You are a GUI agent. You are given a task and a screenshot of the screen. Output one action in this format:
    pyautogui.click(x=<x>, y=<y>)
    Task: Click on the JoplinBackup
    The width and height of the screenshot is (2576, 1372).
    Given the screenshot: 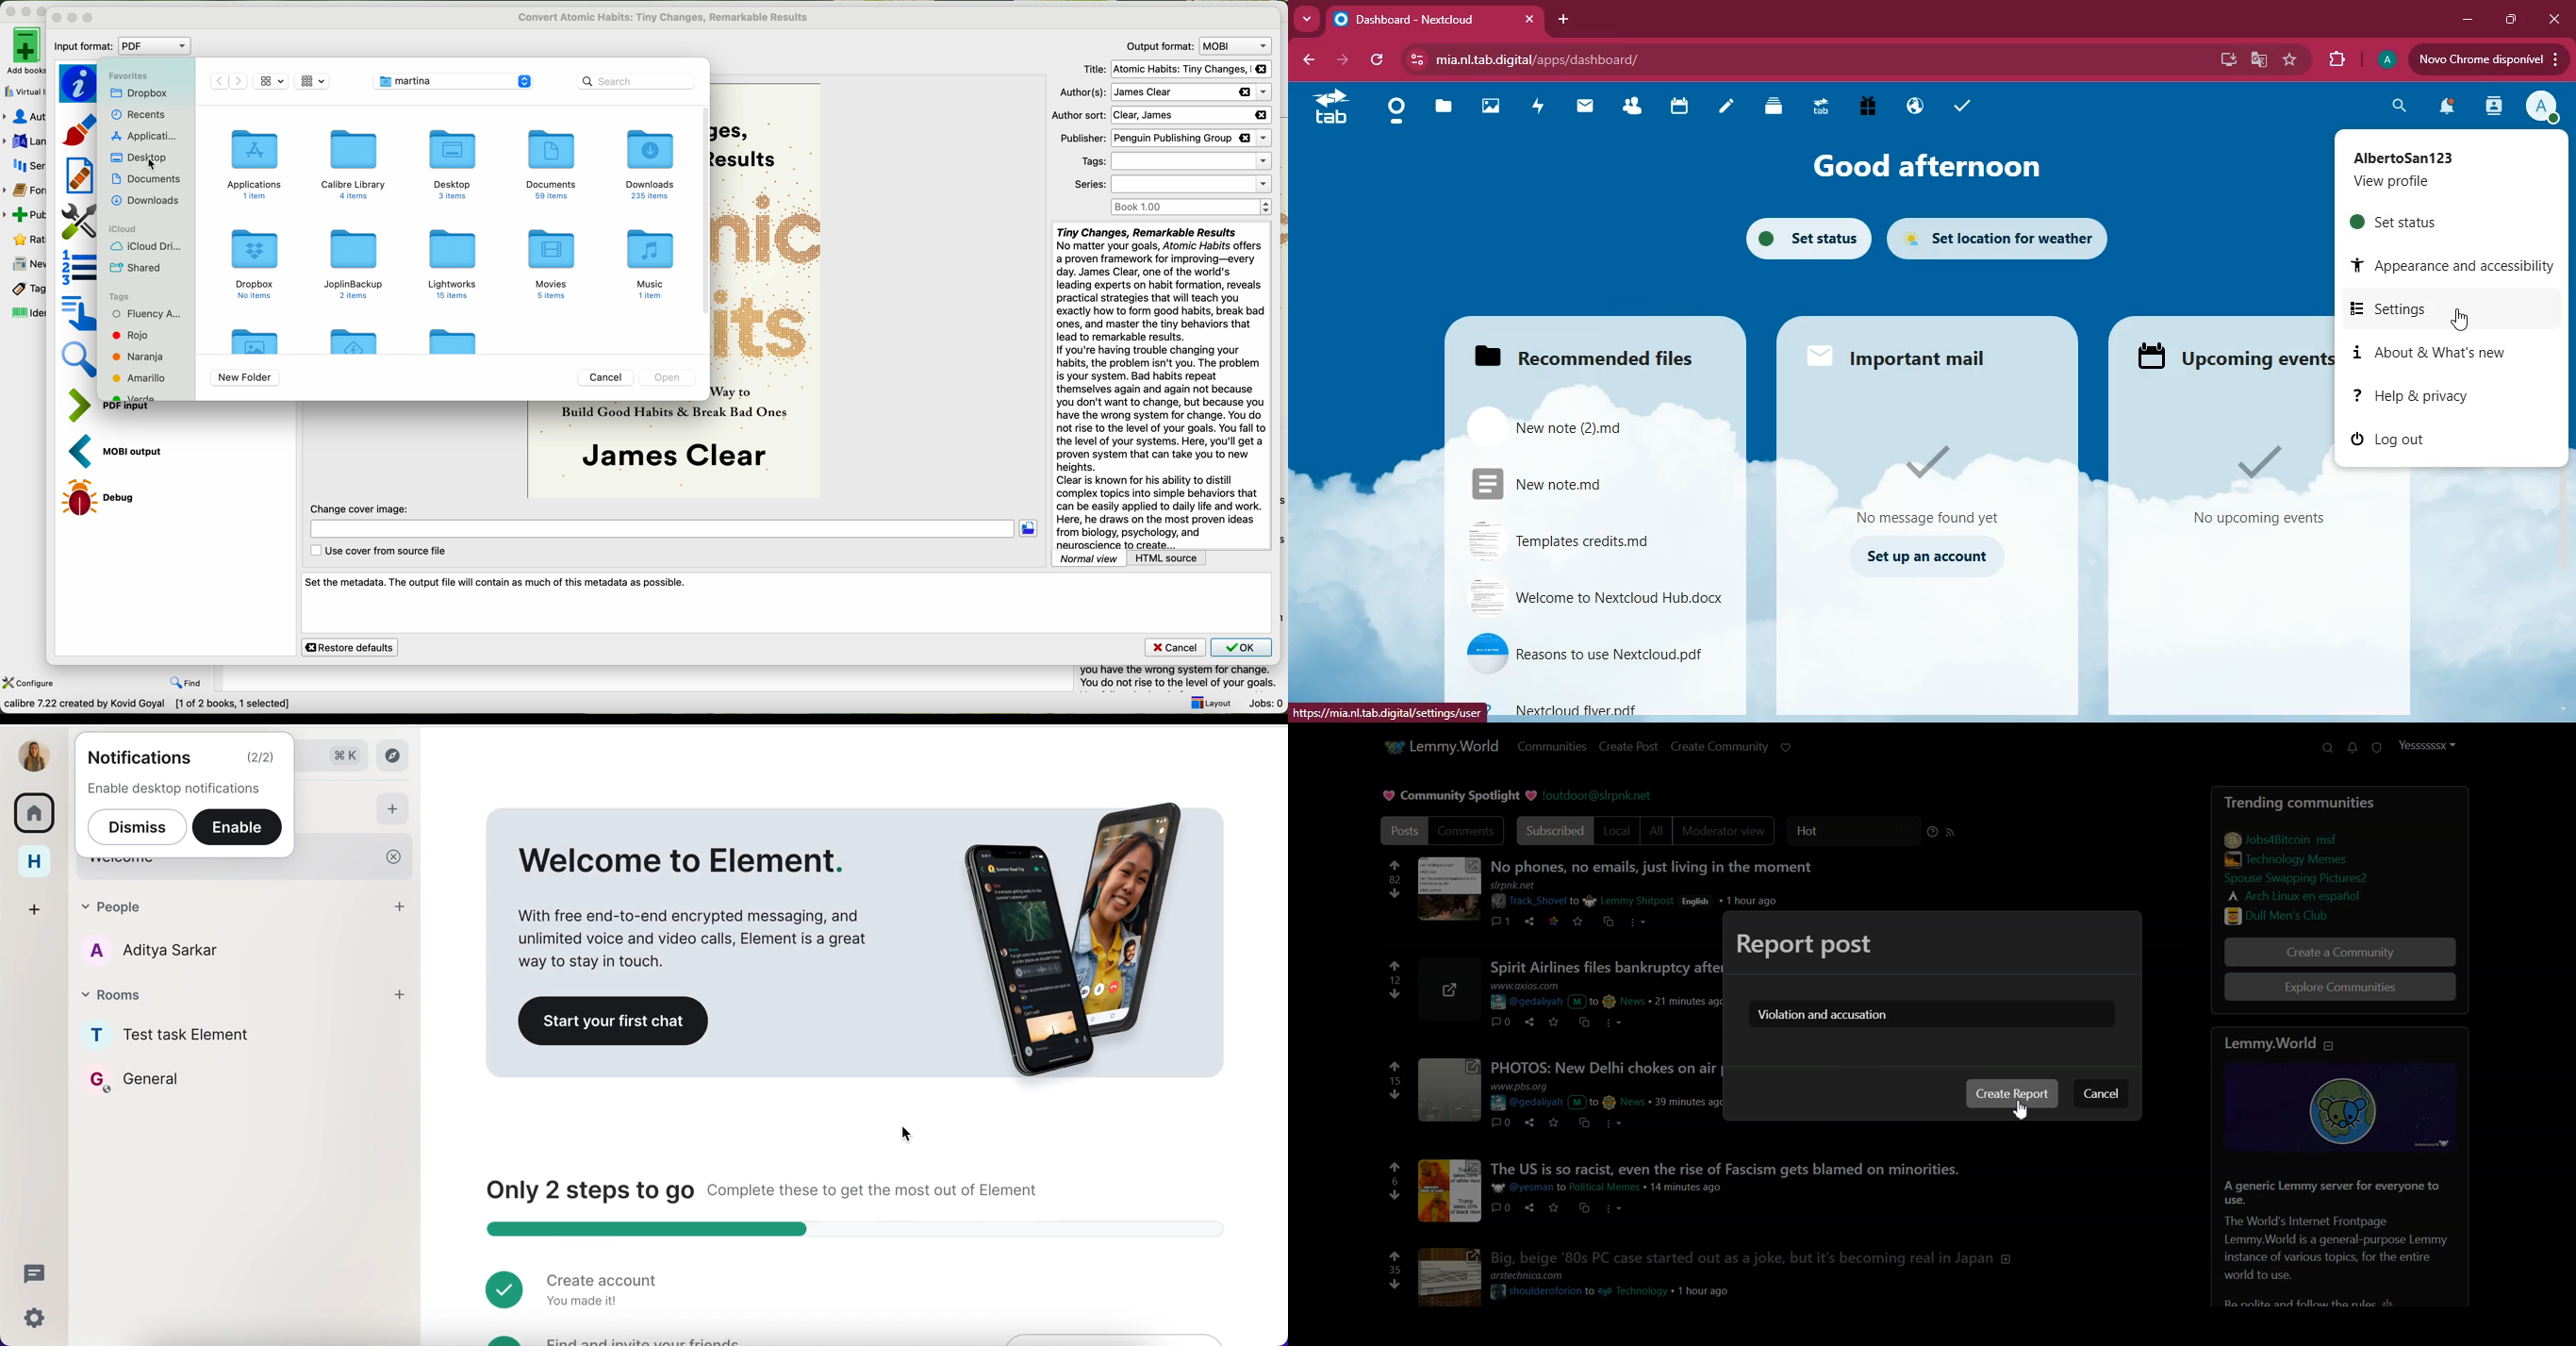 What is the action you would take?
    pyautogui.click(x=351, y=264)
    